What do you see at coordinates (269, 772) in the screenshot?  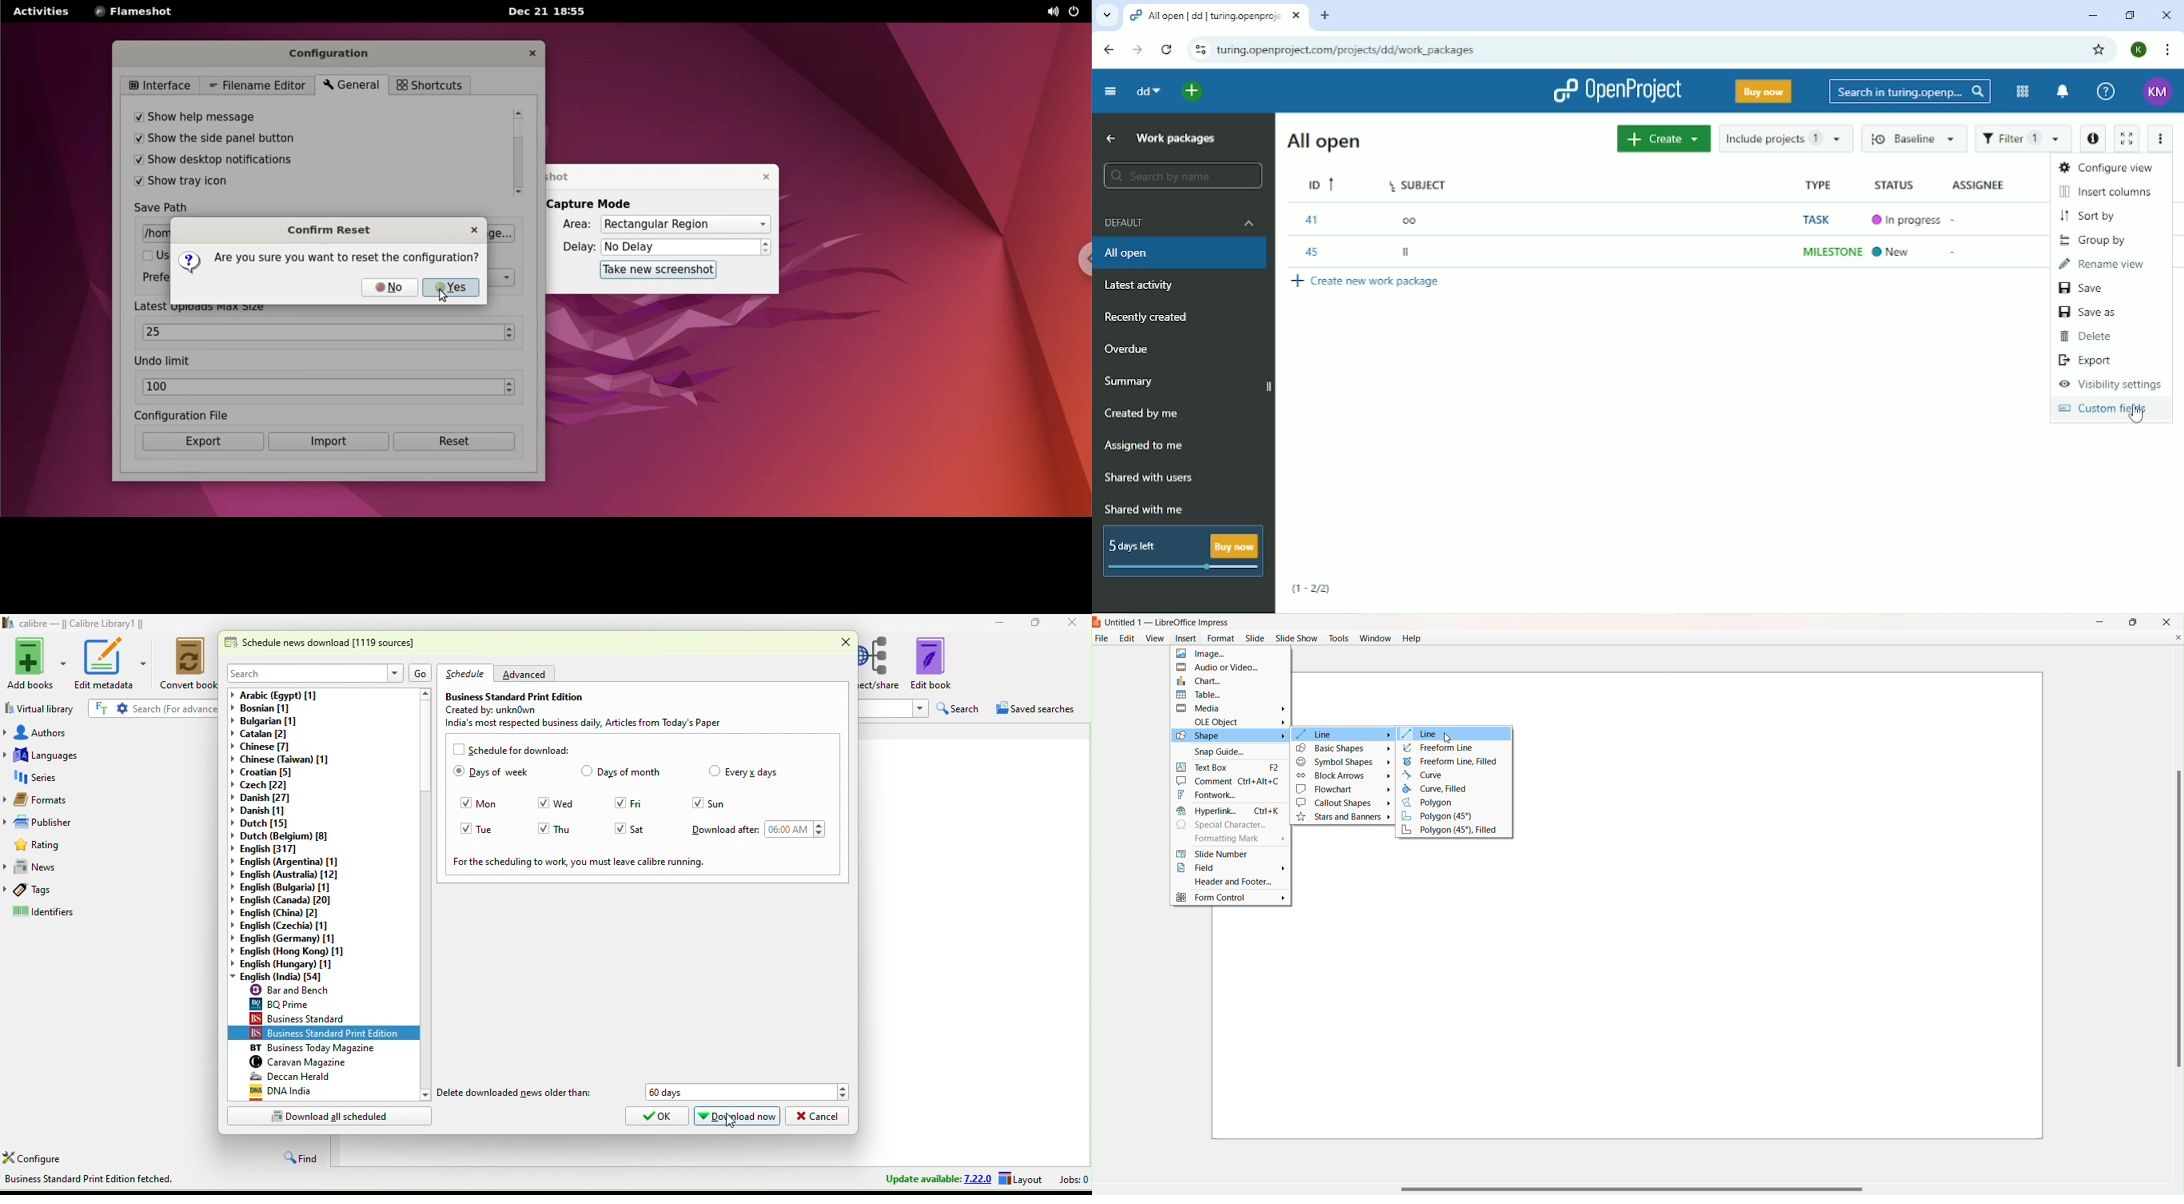 I see `croatian[5]` at bounding box center [269, 772].